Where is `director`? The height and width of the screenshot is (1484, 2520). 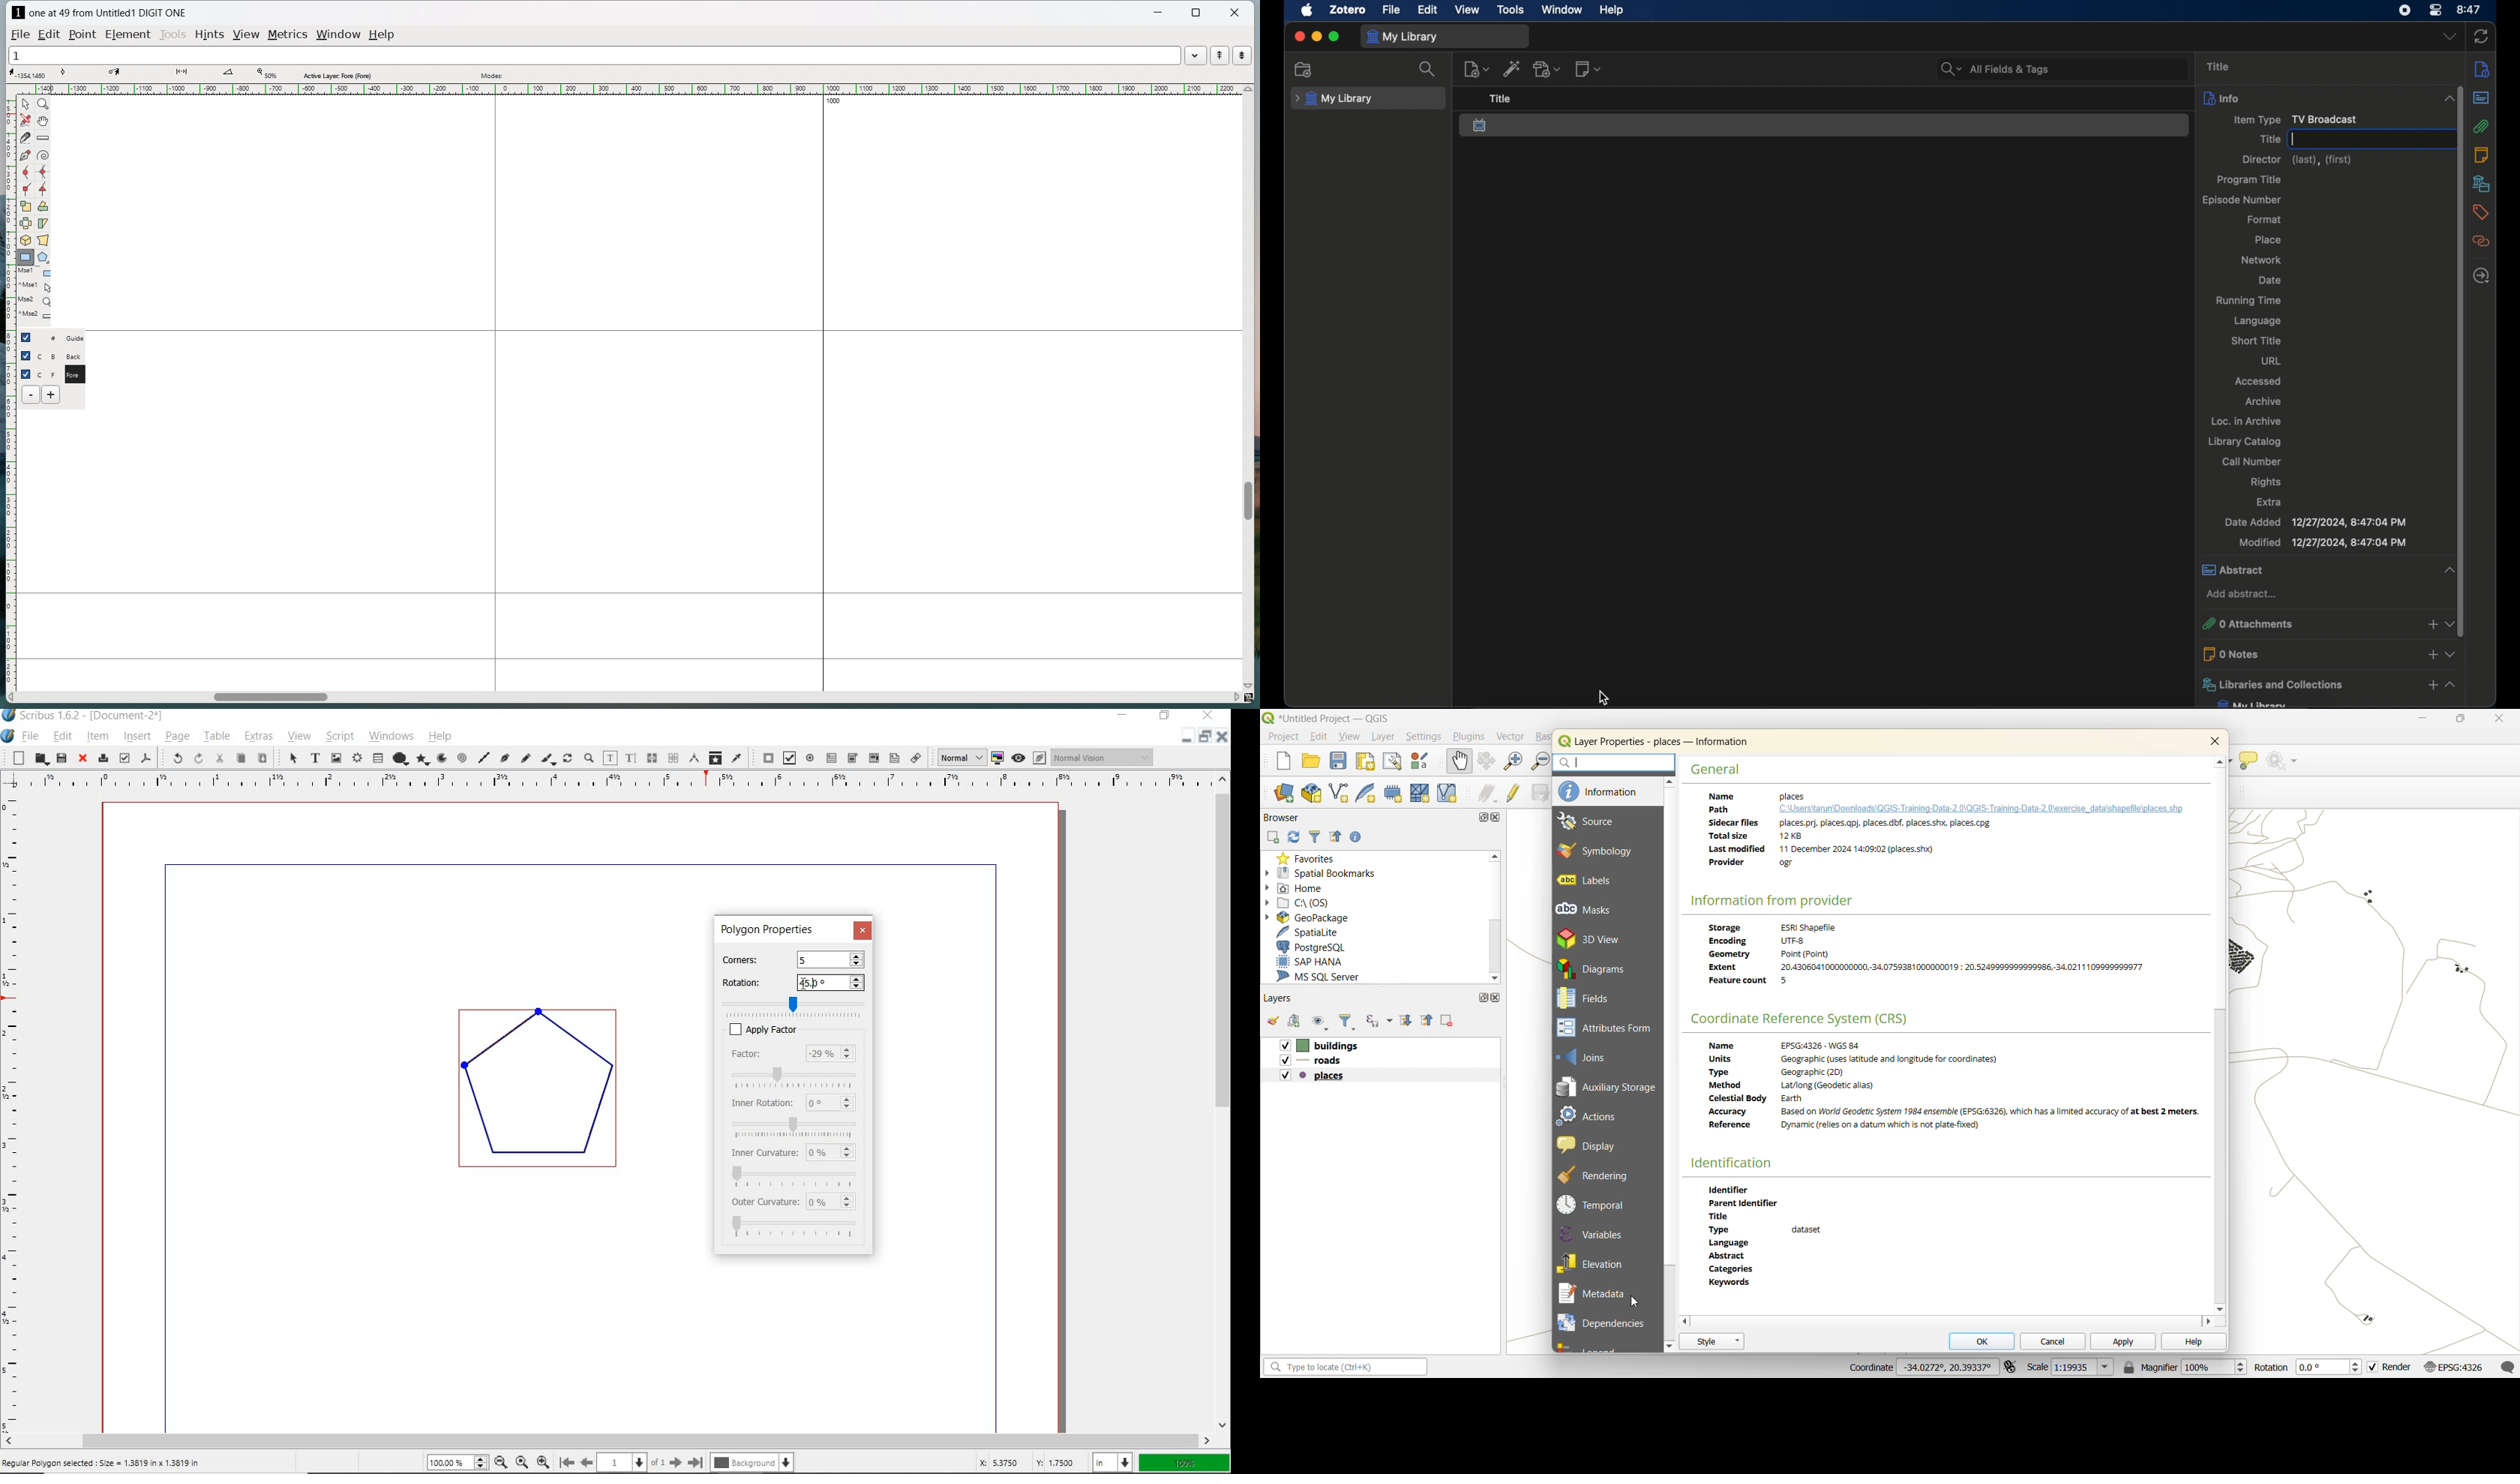
director is located at coordinates (2296, 160).